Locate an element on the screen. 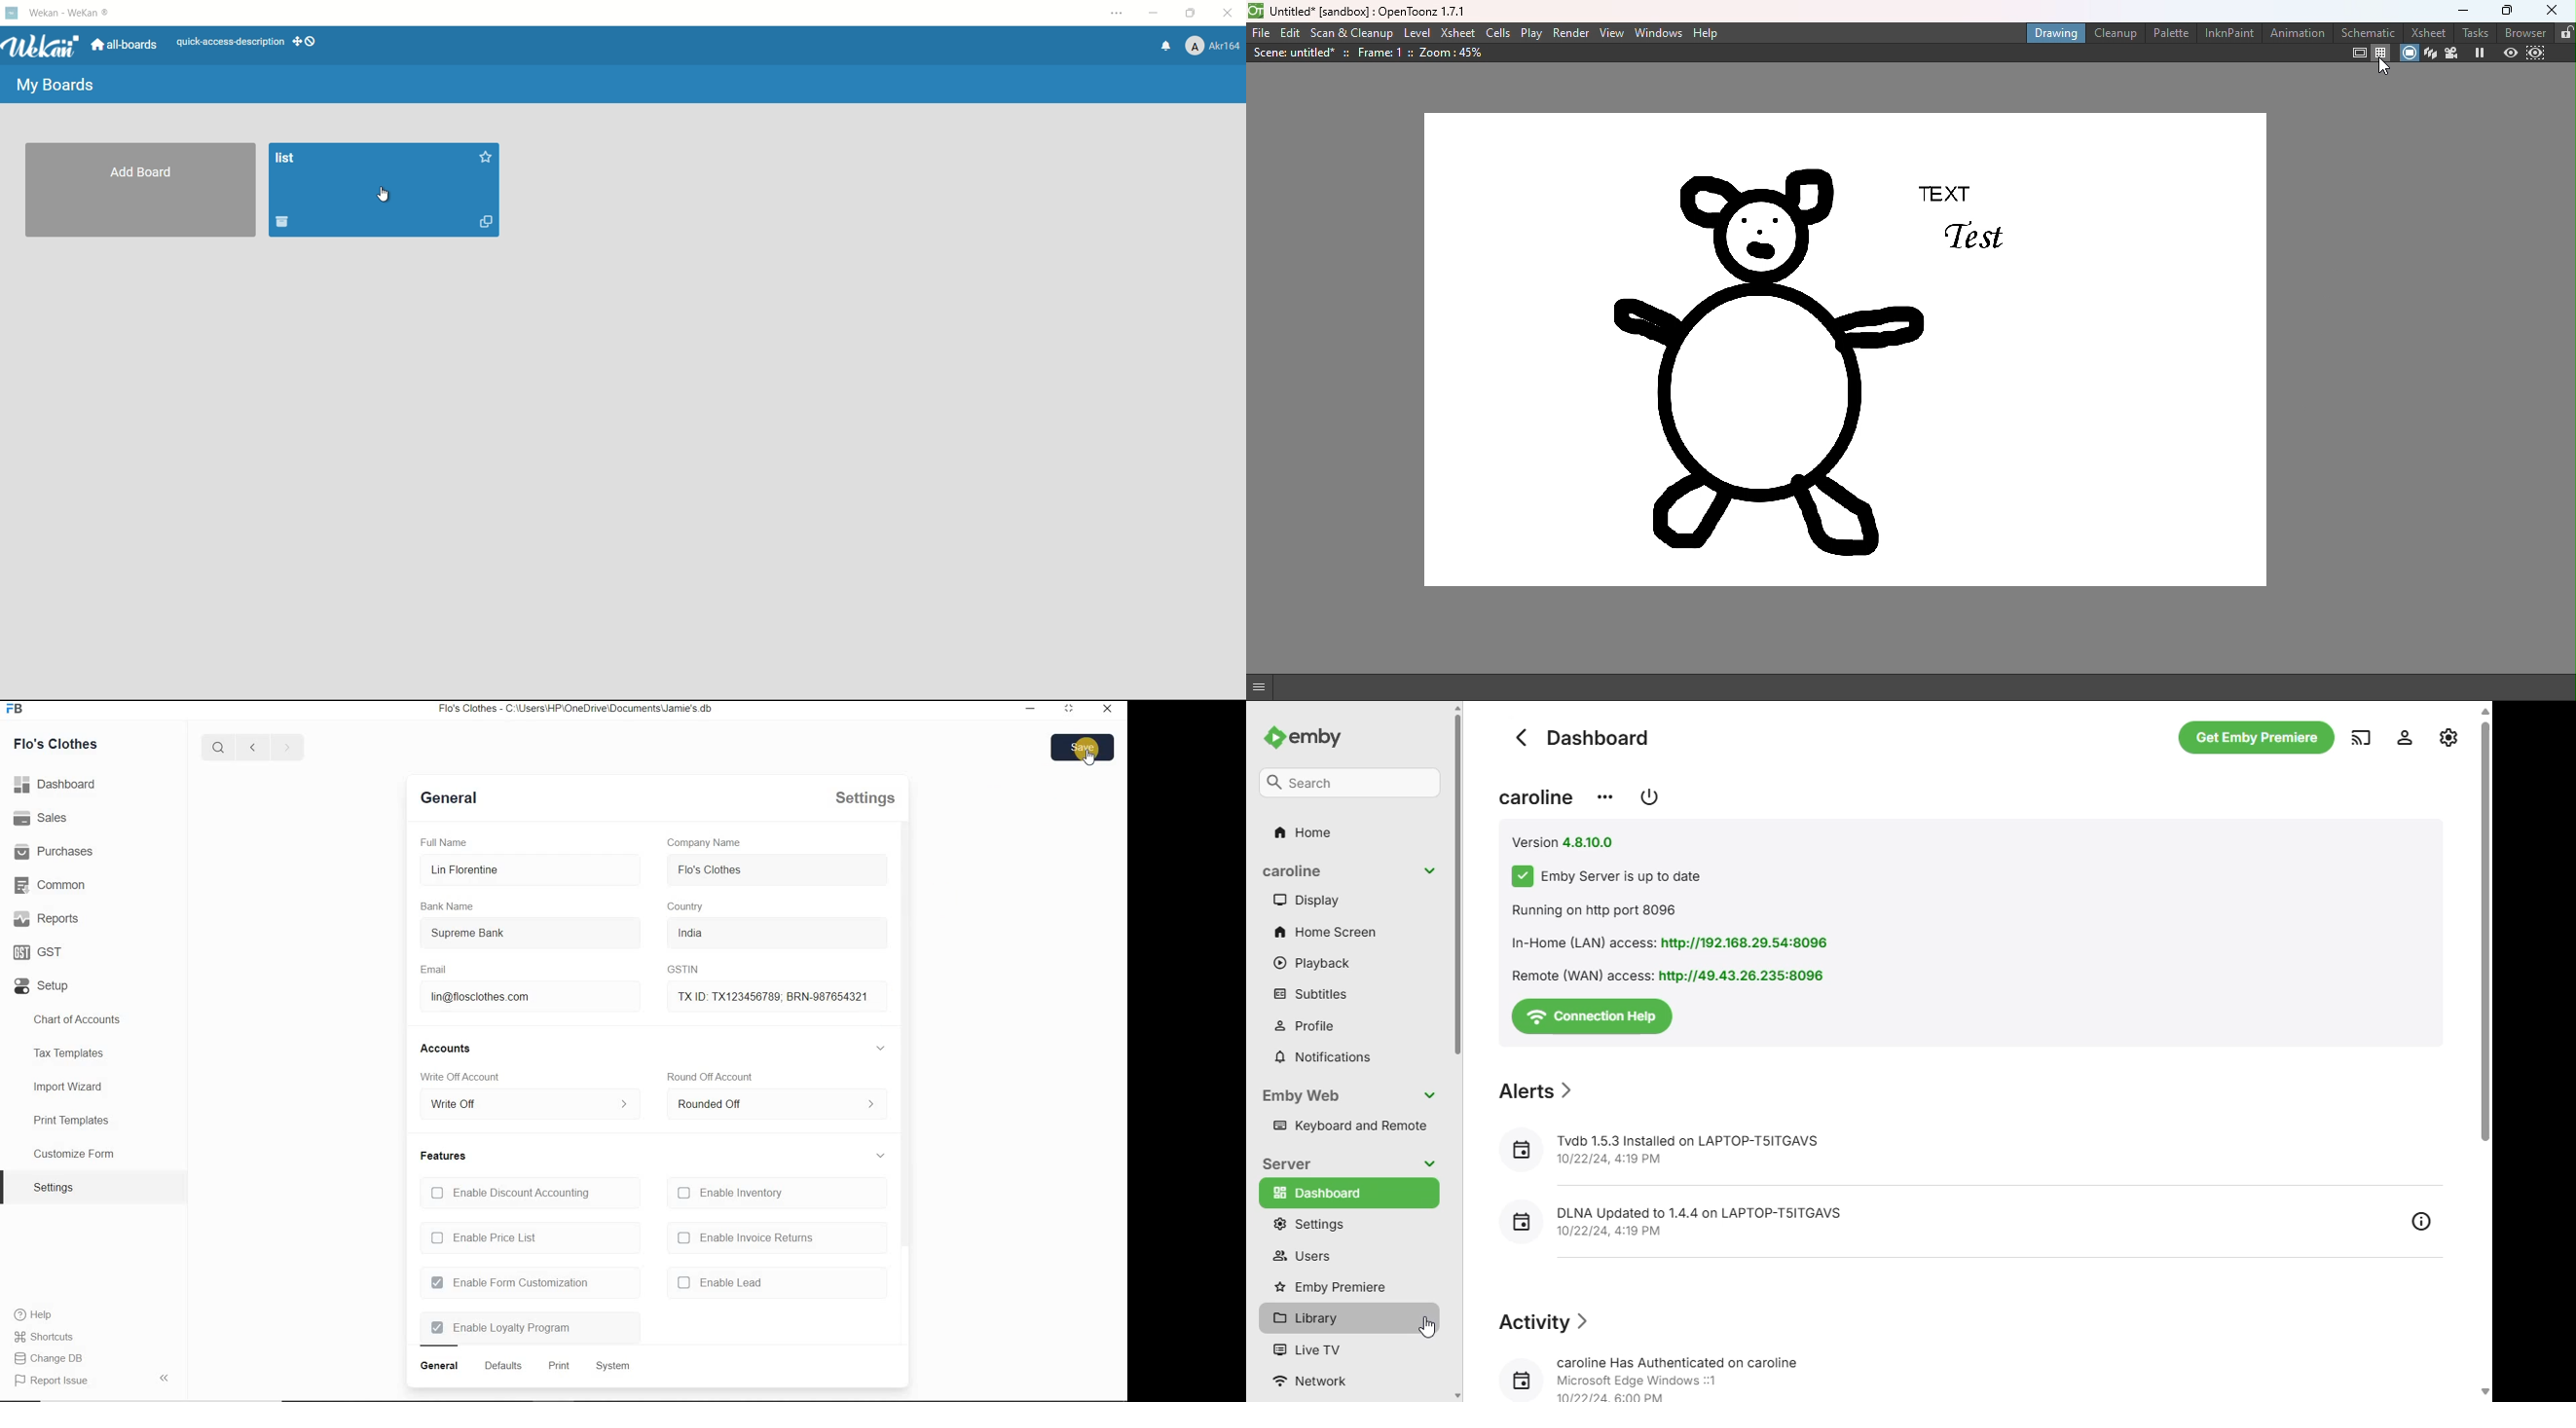 This screenshot has height=1428, width=2576. dashboard is located at coordinates (56, 784).